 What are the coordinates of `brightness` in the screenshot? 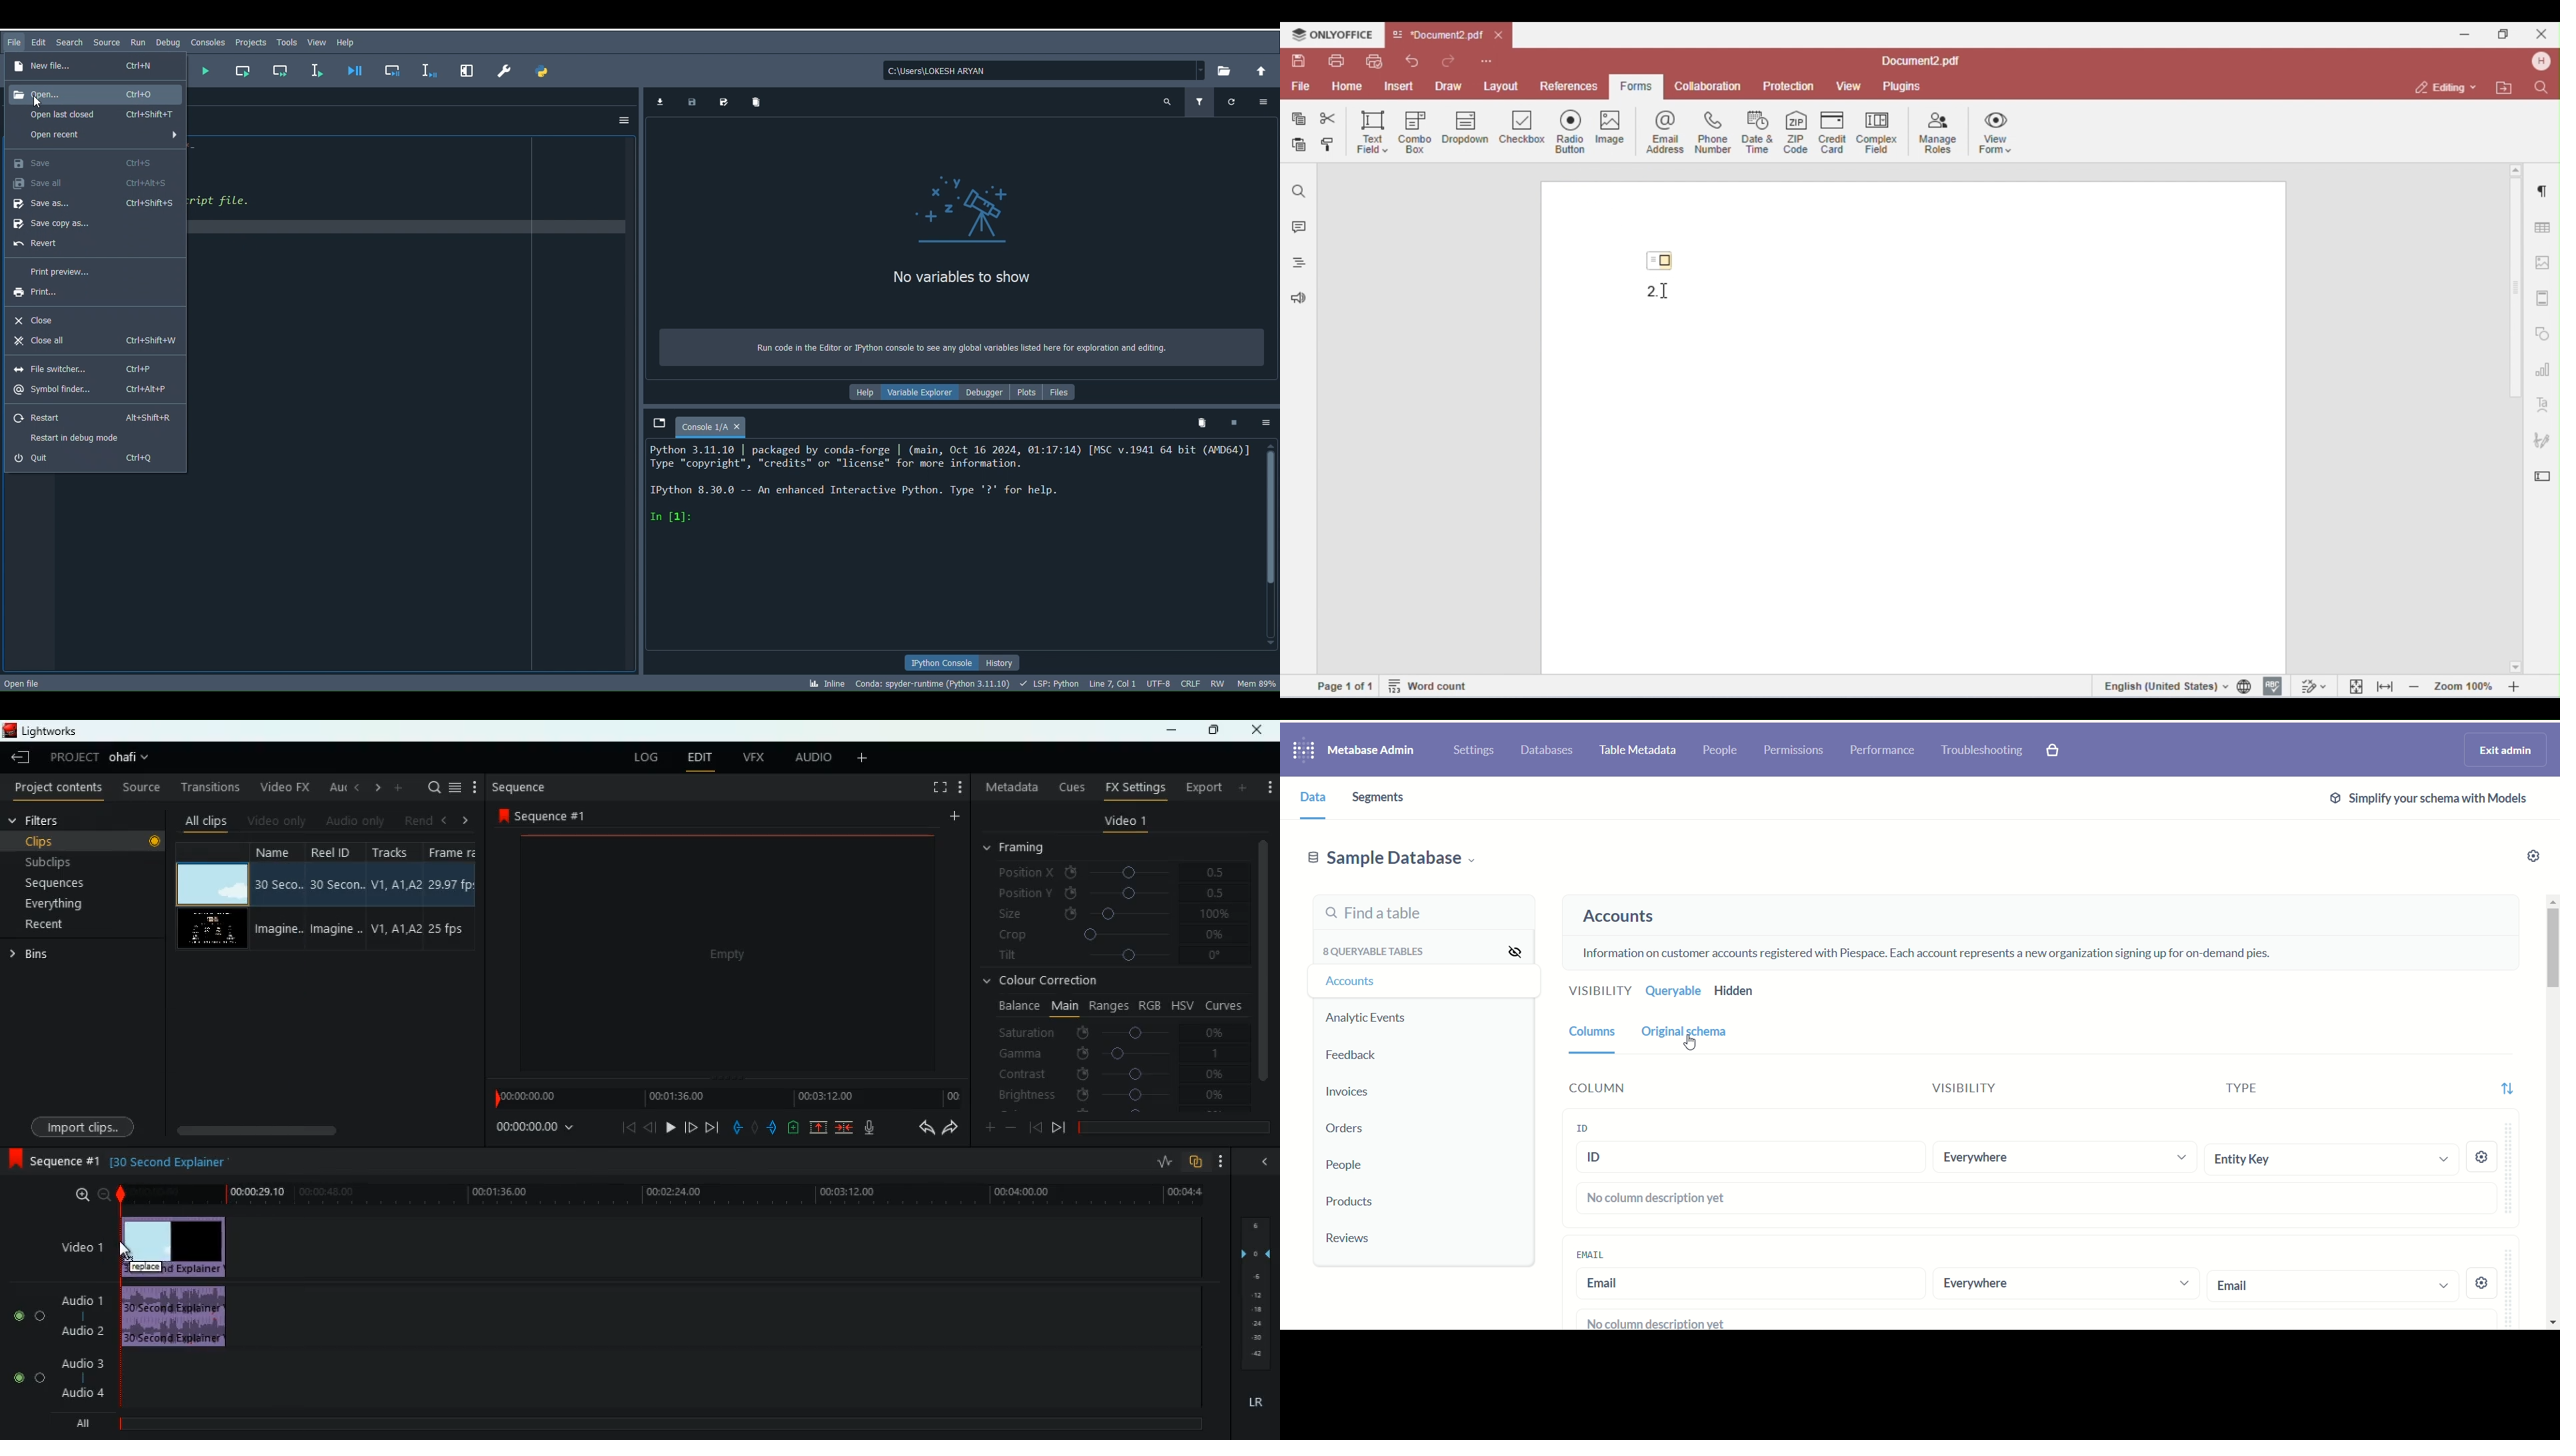 It's located at (1110, 1094).